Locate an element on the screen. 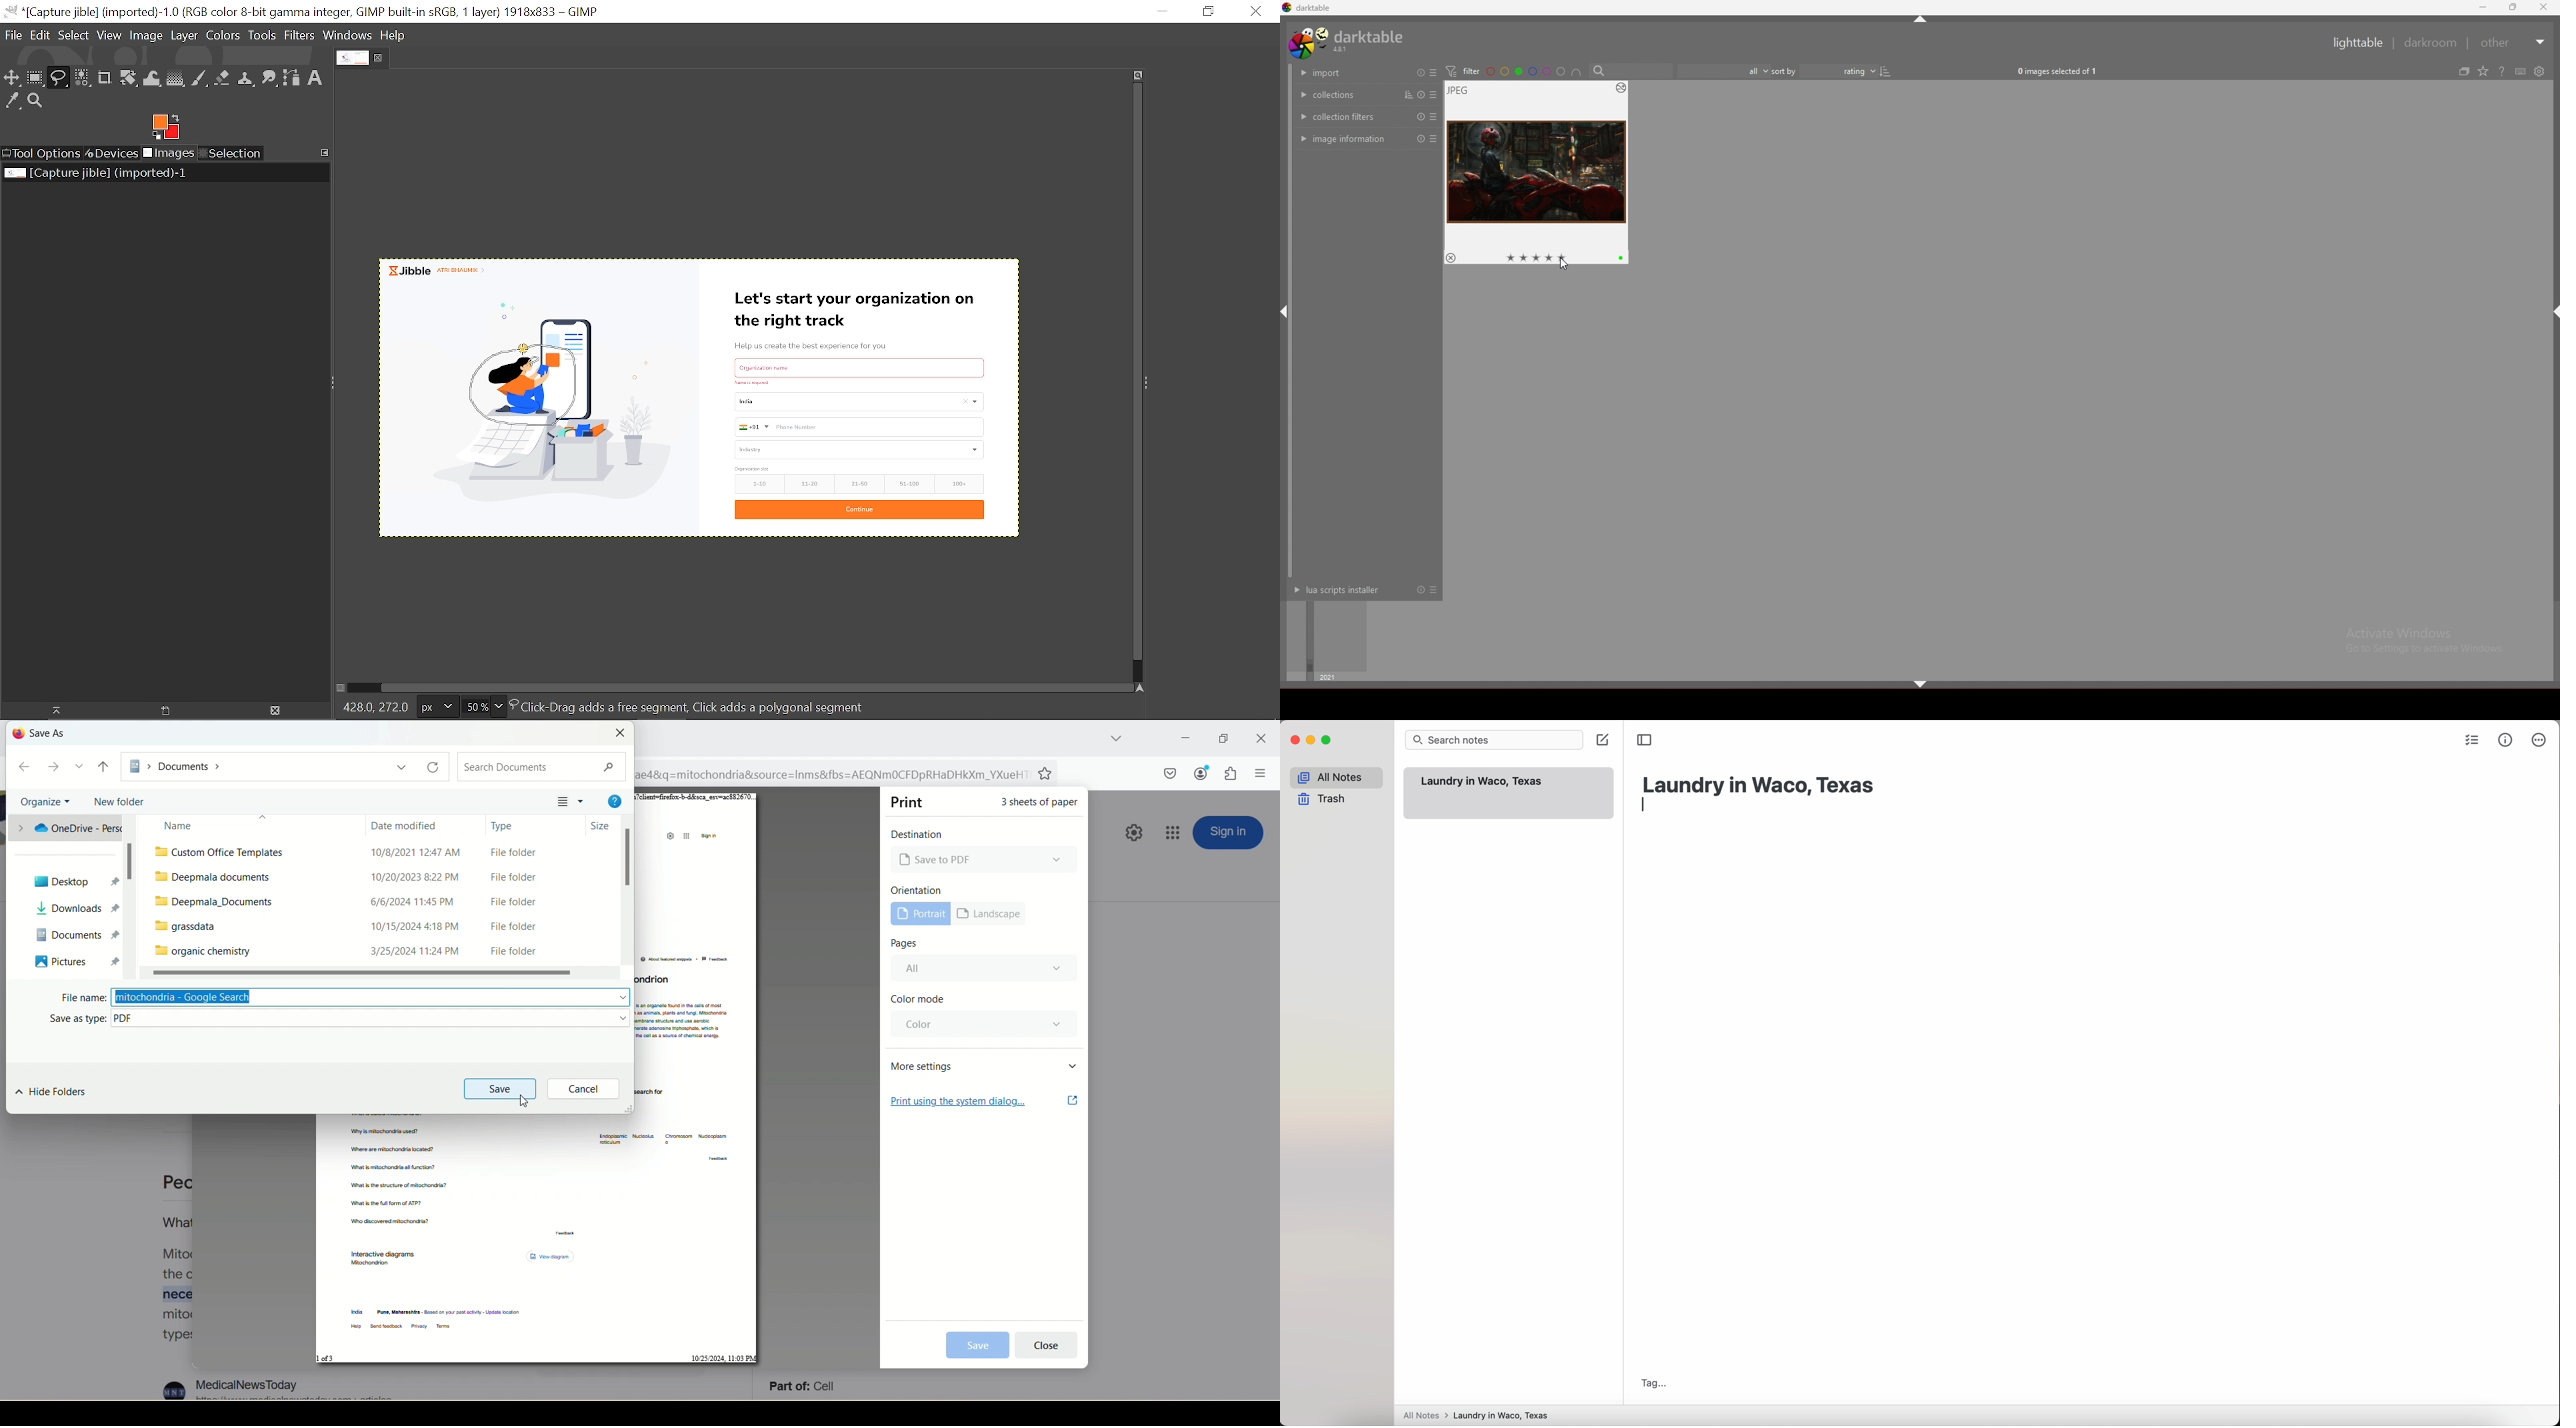  Current image is located at coordinates (98, 173).